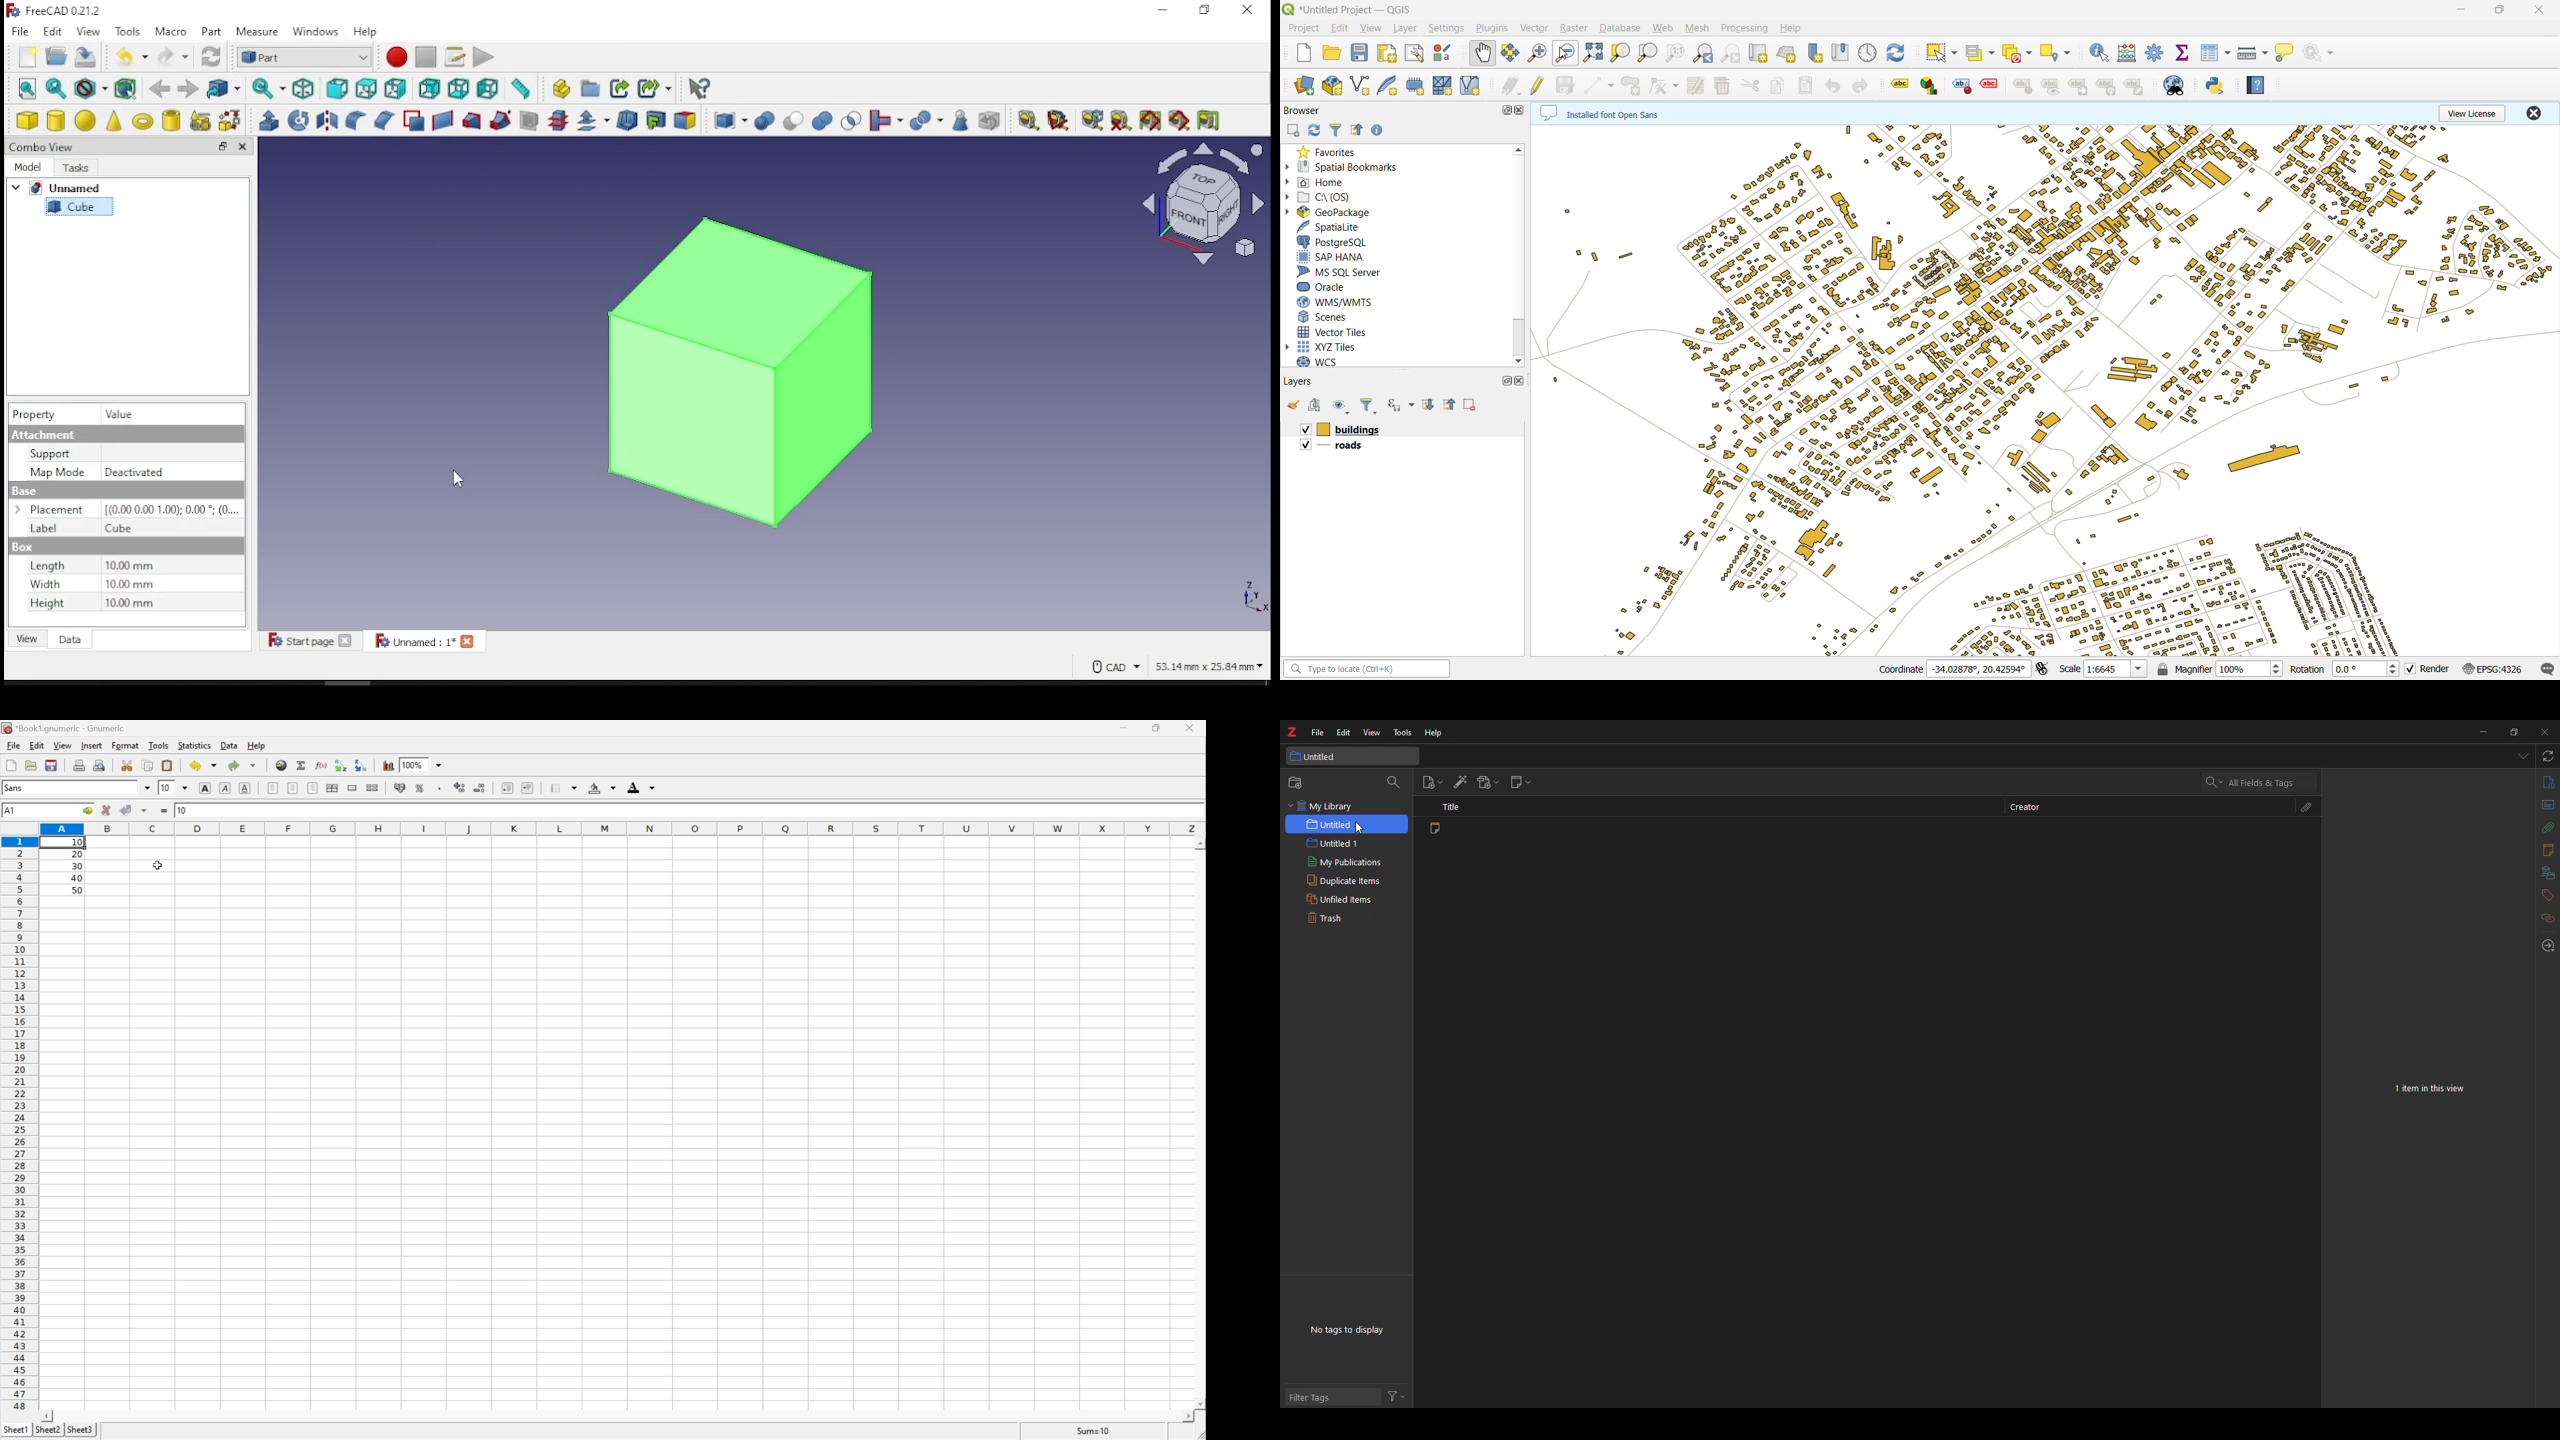 The width and height of the screenshot is (2576, 1456). Describe the element at coordinates (29, 167) in the screenshot. I see `model` at that location.